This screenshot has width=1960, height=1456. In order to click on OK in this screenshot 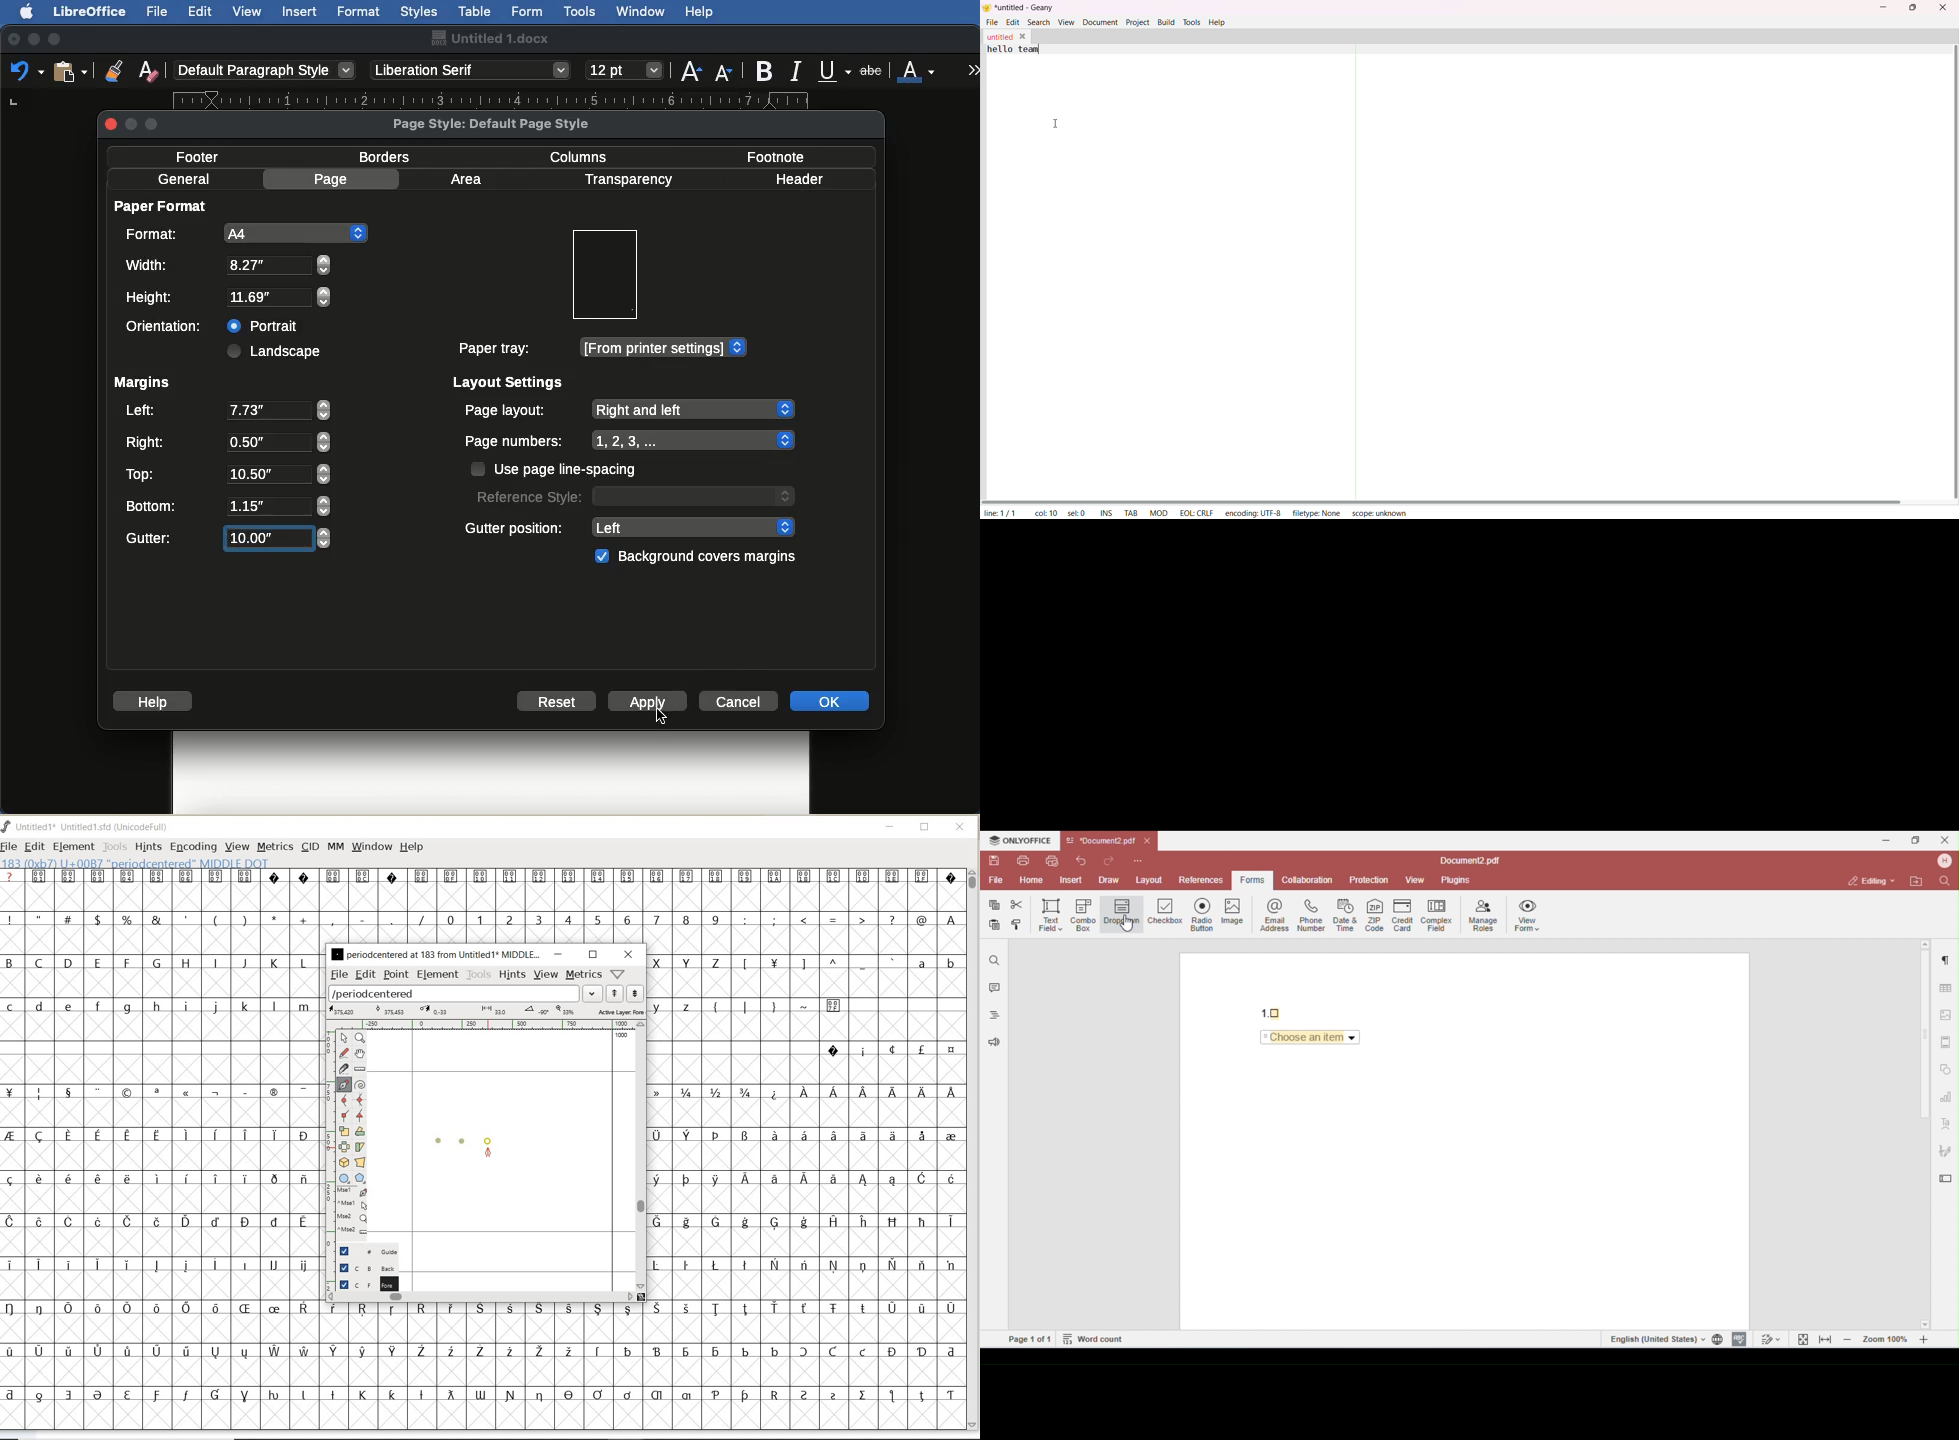, I will do `click(829, 700)`.